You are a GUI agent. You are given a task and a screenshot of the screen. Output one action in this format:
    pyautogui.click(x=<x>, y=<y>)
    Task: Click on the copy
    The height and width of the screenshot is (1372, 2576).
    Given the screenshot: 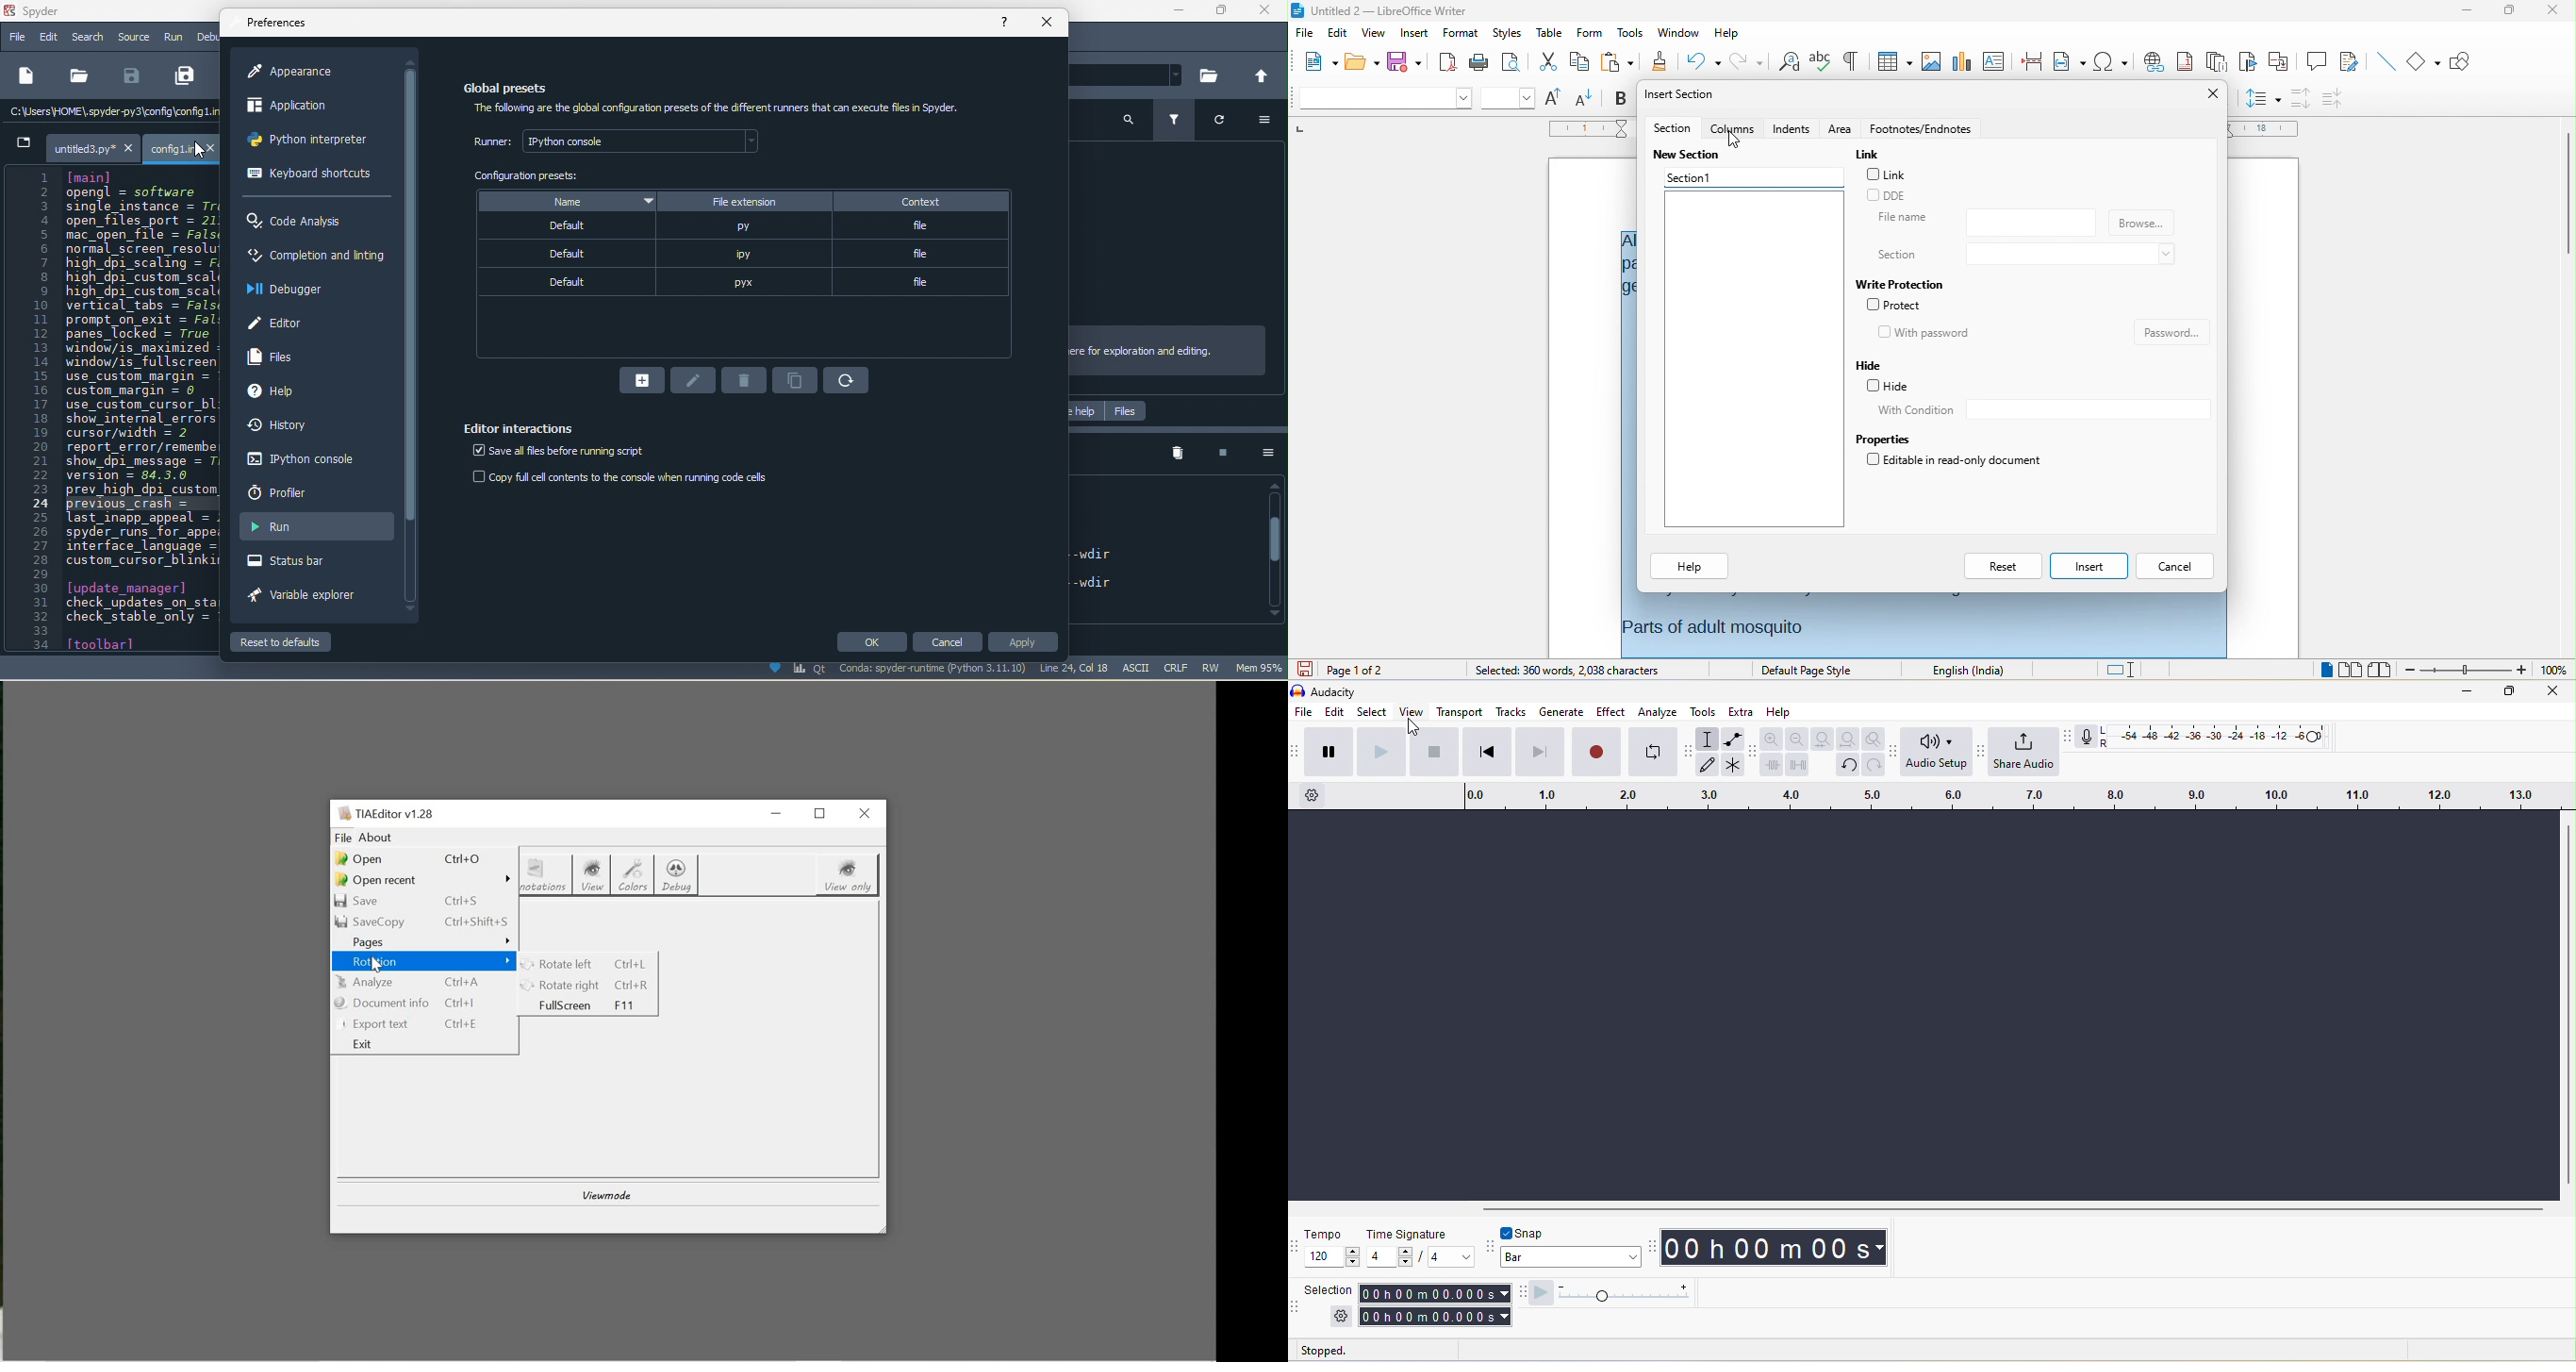 What is the action you would take?
    pyautogui.click(x=1578, y=63)
    